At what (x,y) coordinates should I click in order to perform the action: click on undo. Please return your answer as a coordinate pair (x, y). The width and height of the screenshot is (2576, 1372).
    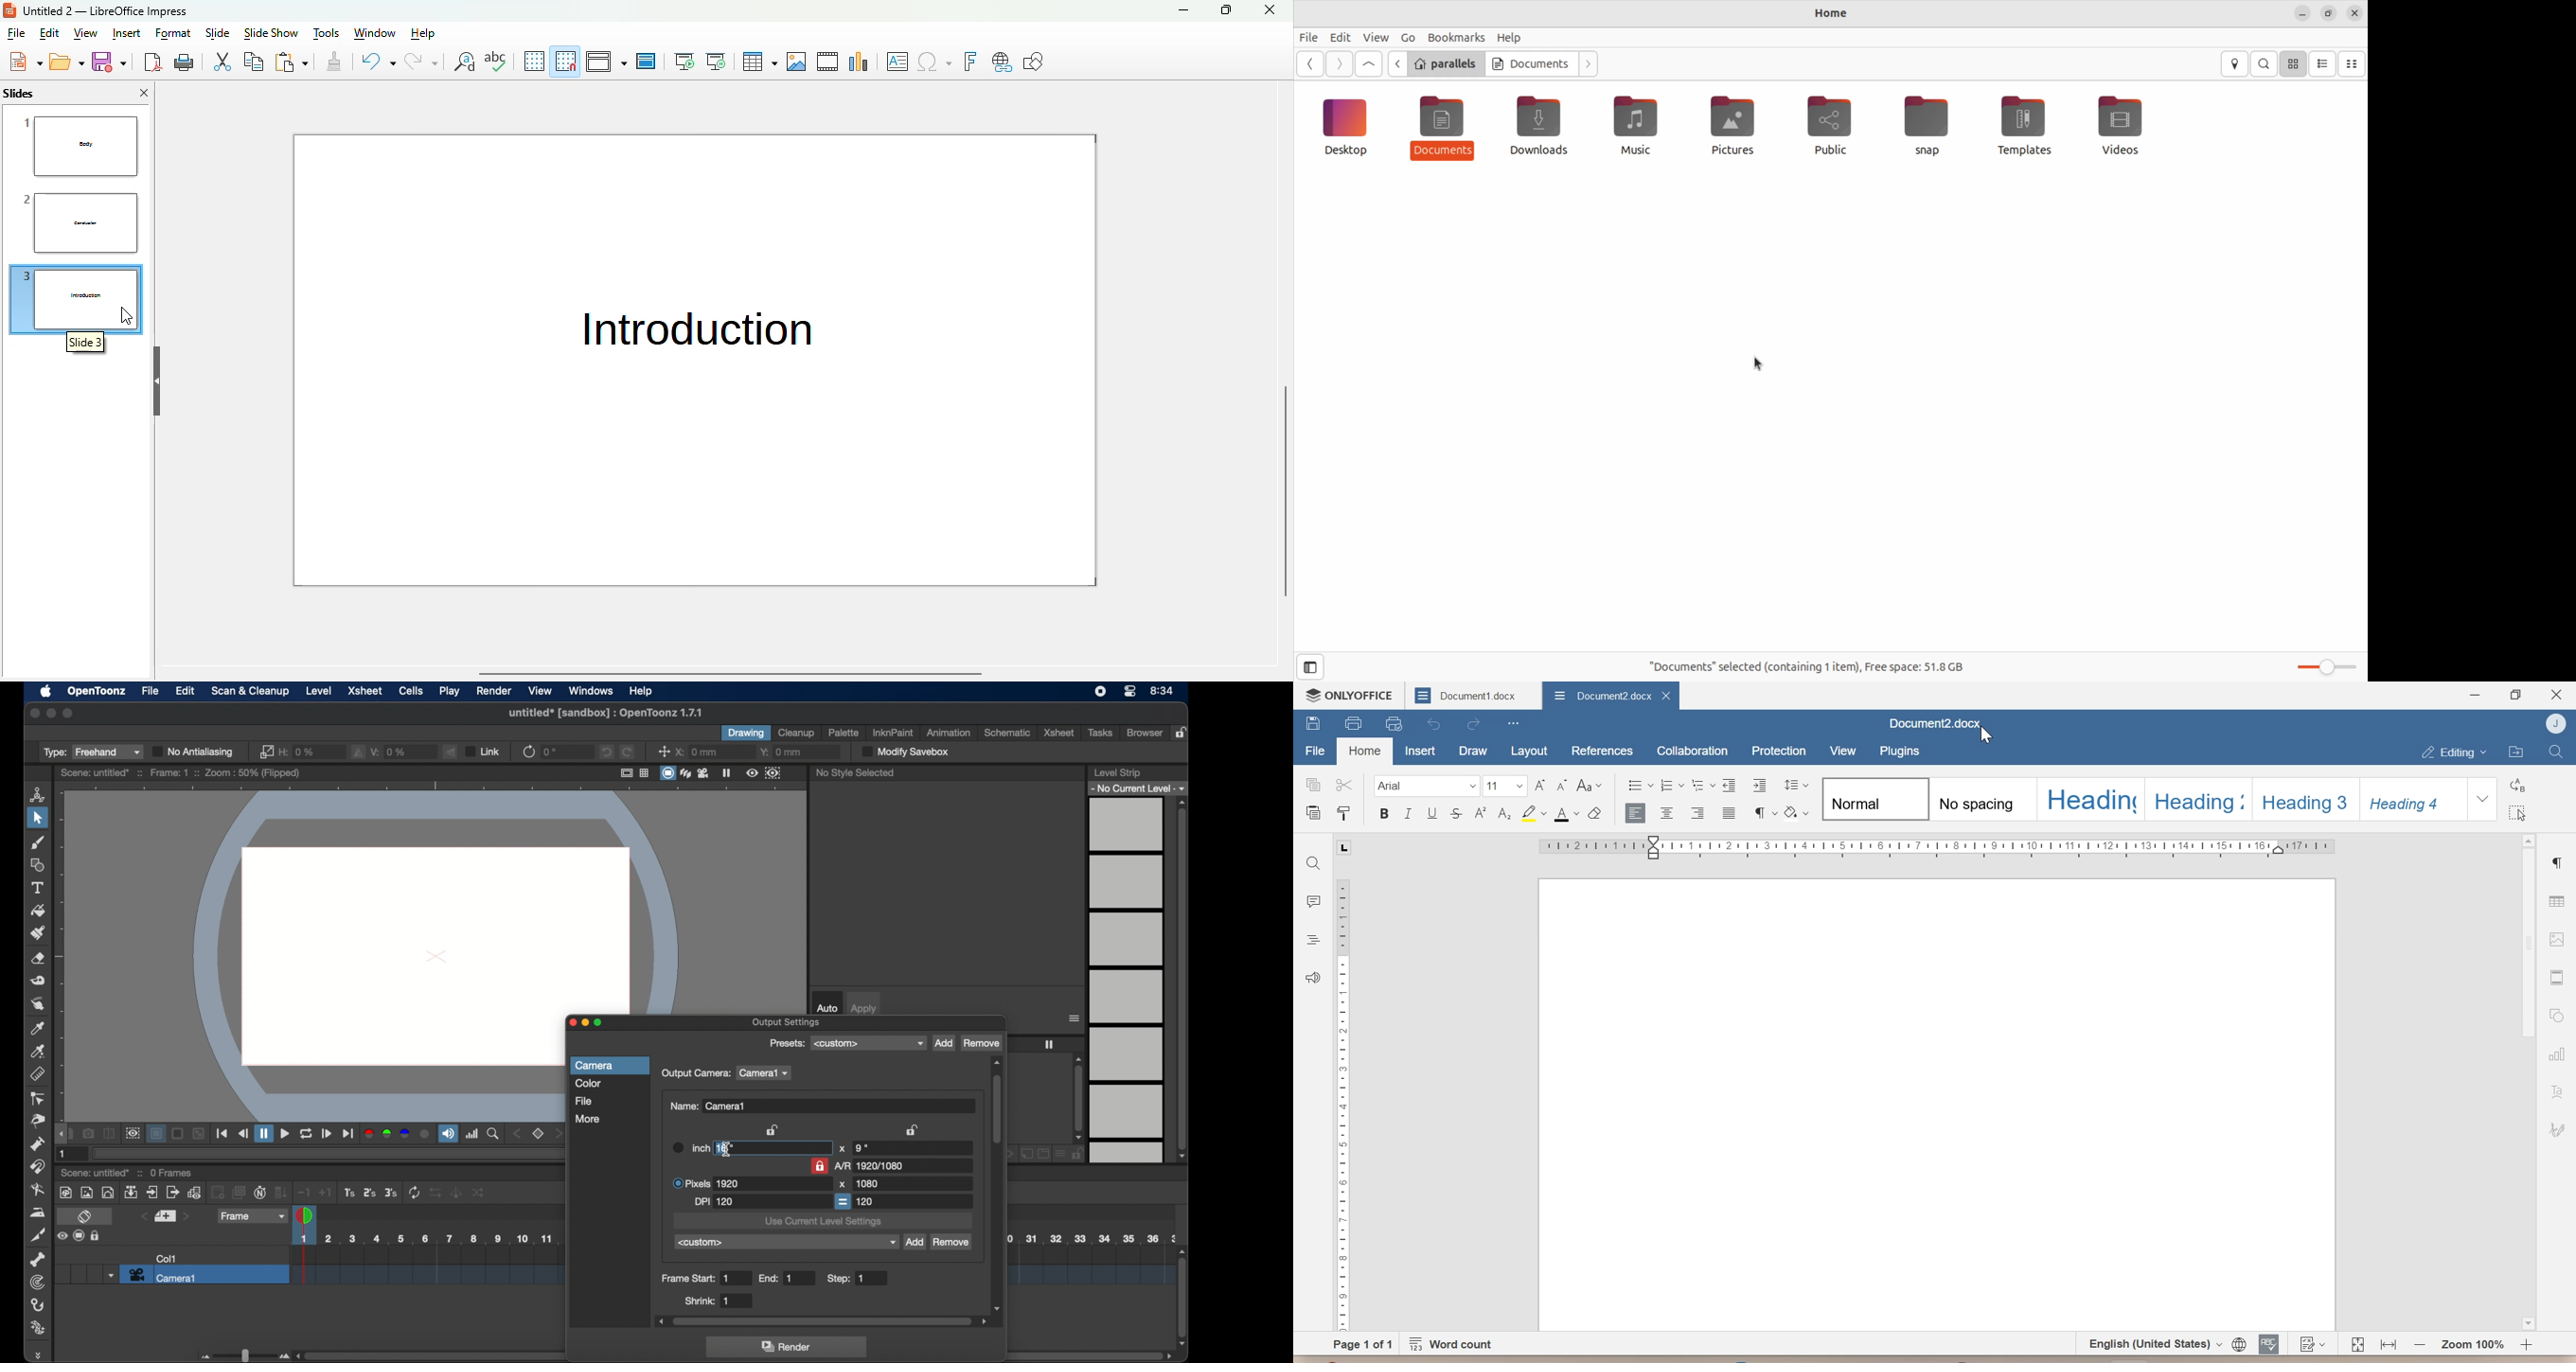
    Looking at the image, I should click on (605, 752).